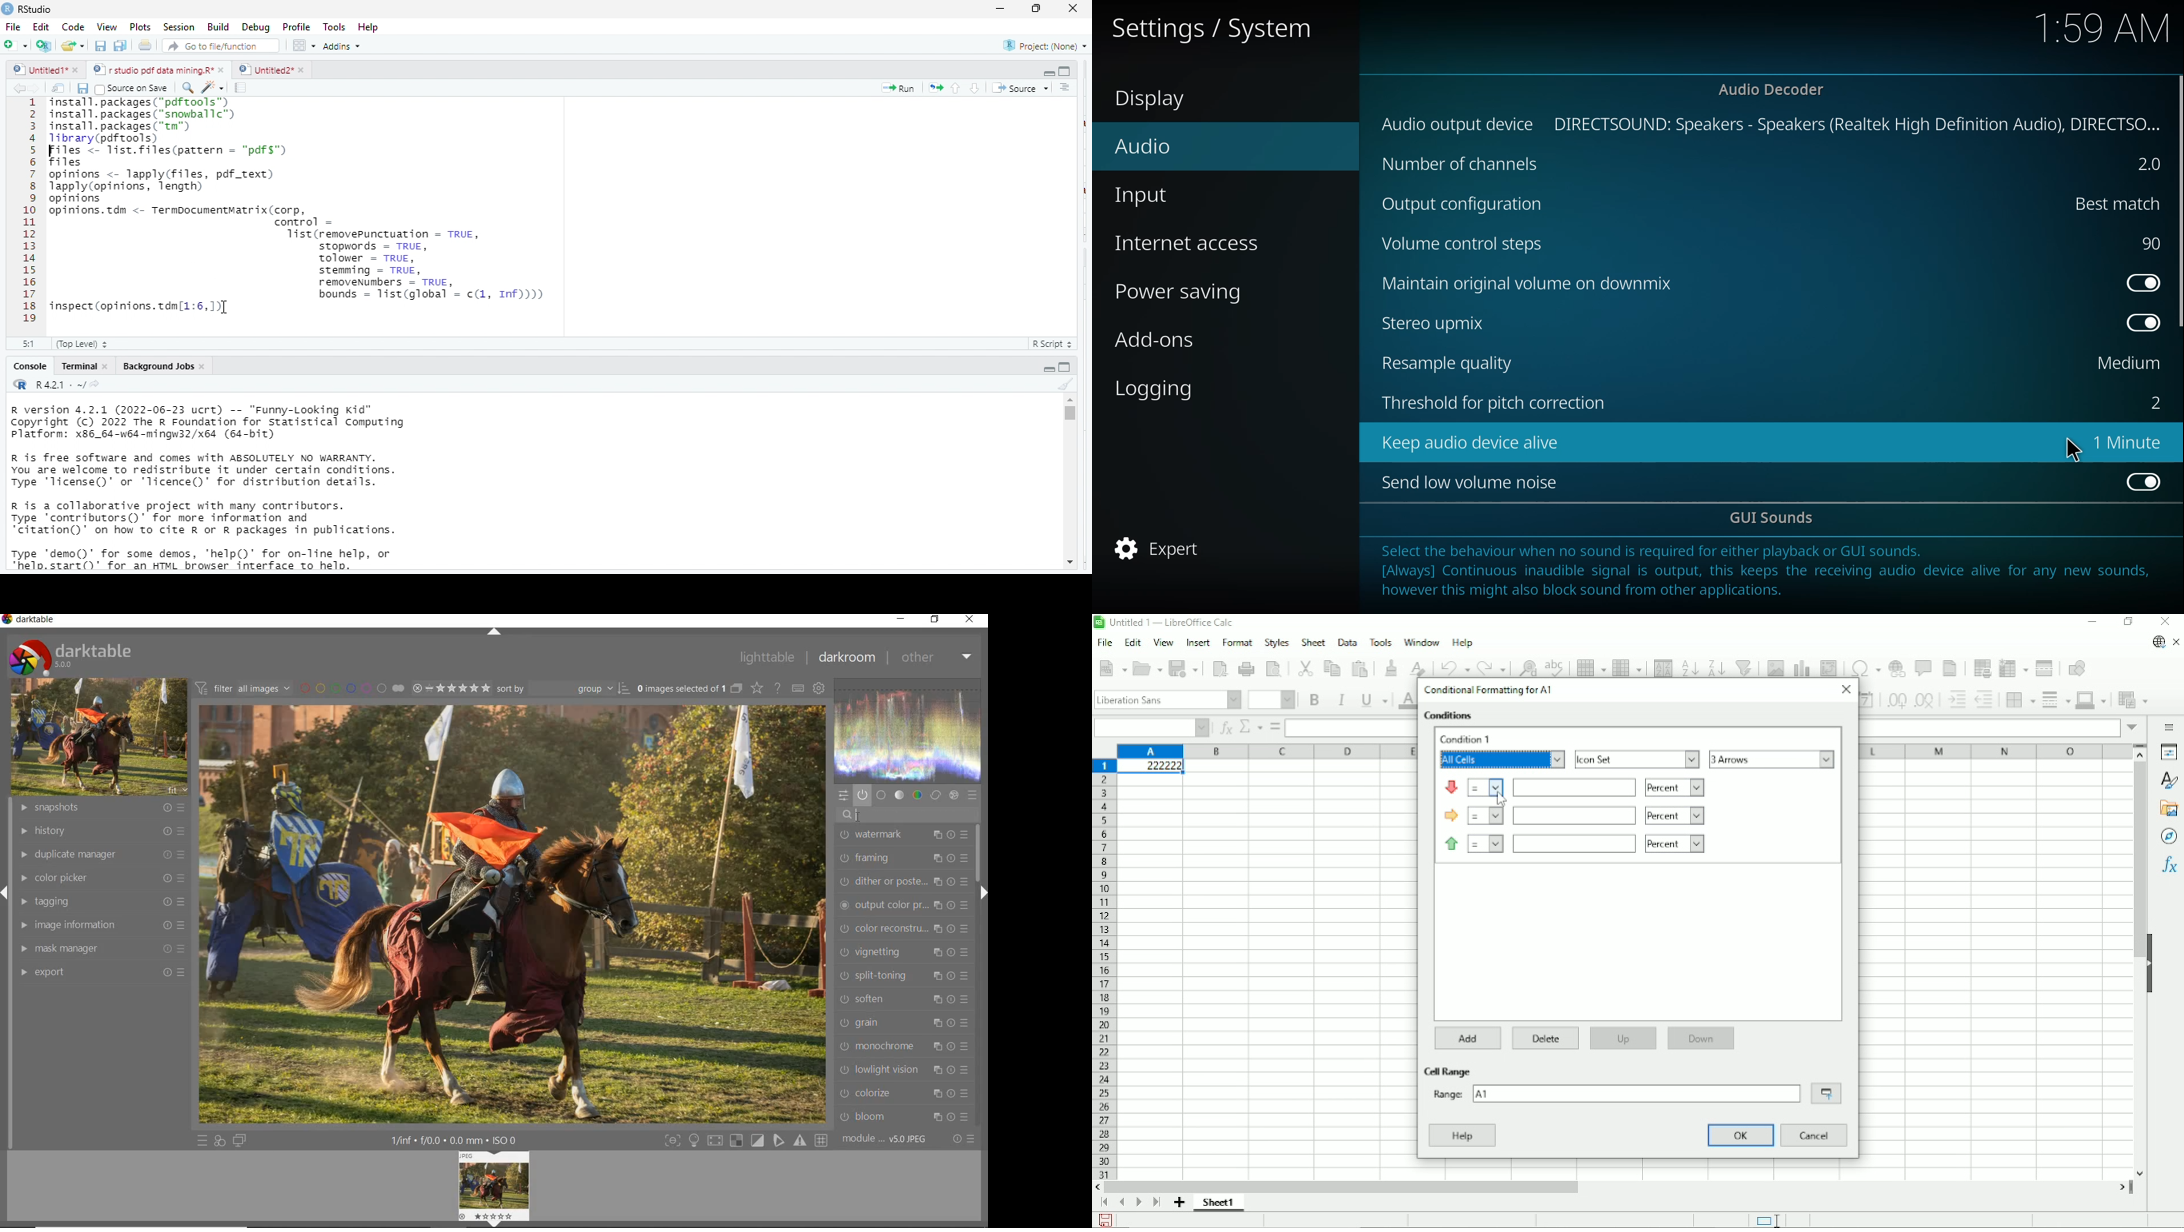  I want to click on Vertical scrollbar, so click(2136, 860).